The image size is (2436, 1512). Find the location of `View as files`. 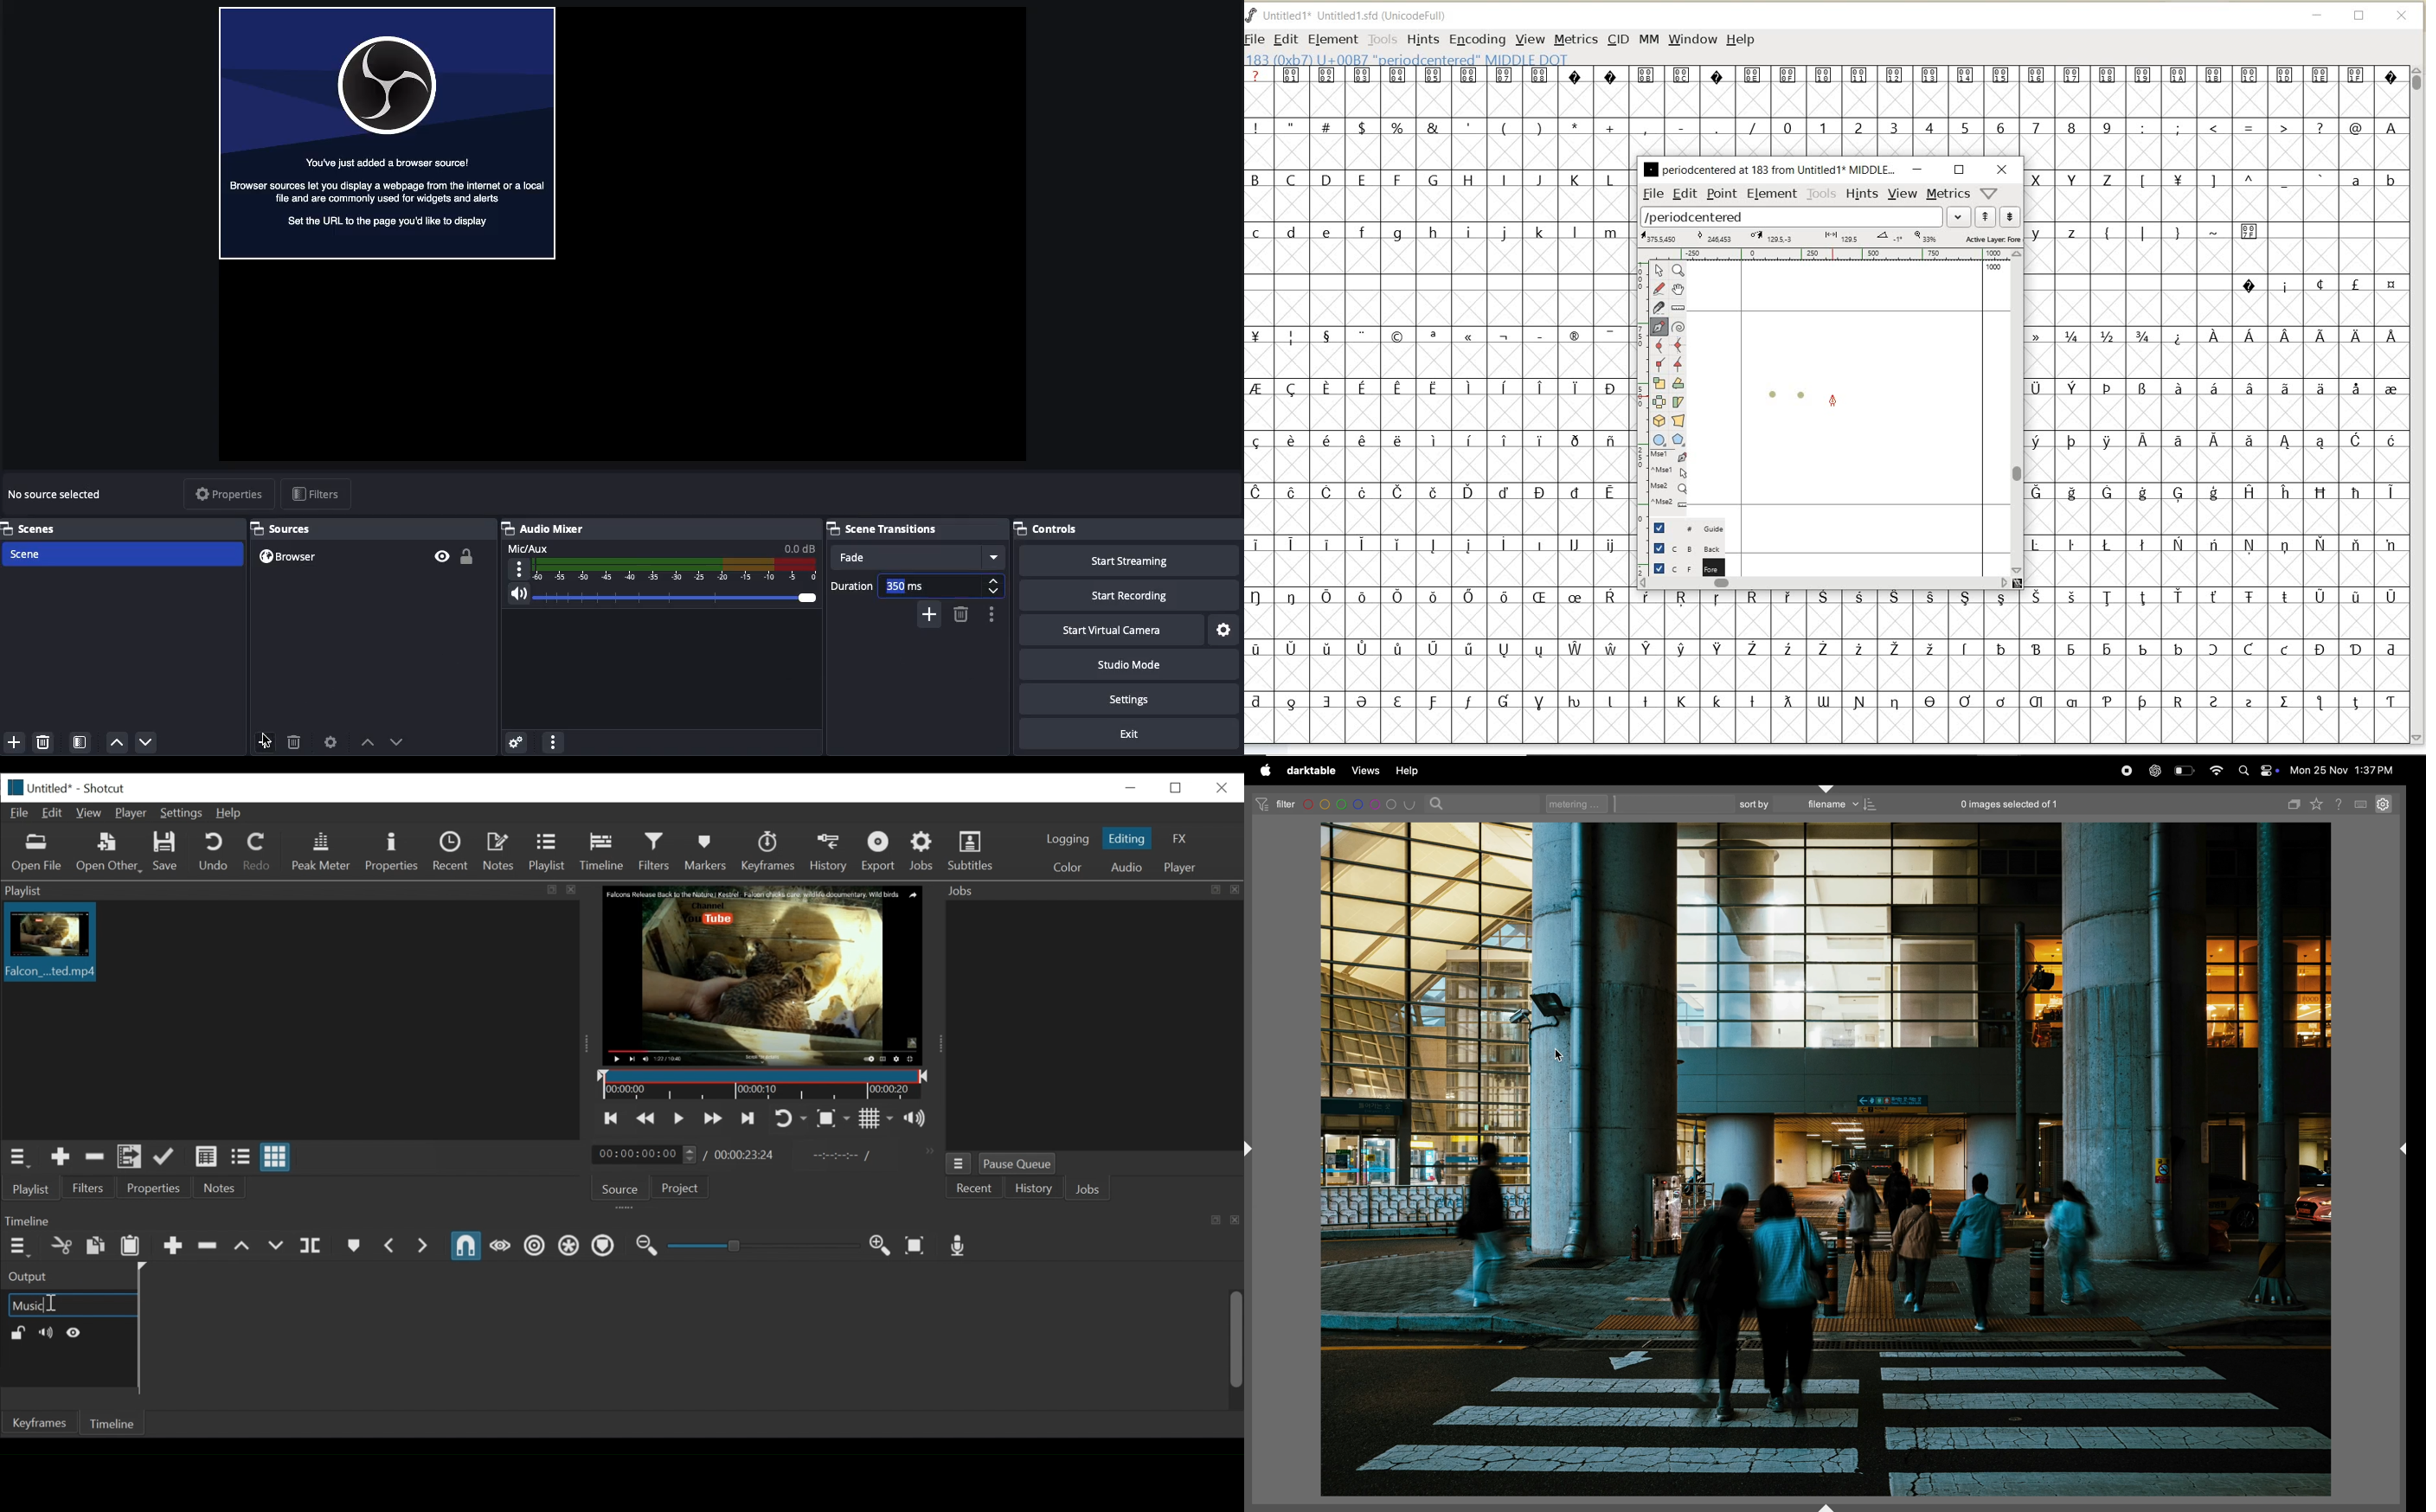

View as files is located at coordinates (240, 1158).